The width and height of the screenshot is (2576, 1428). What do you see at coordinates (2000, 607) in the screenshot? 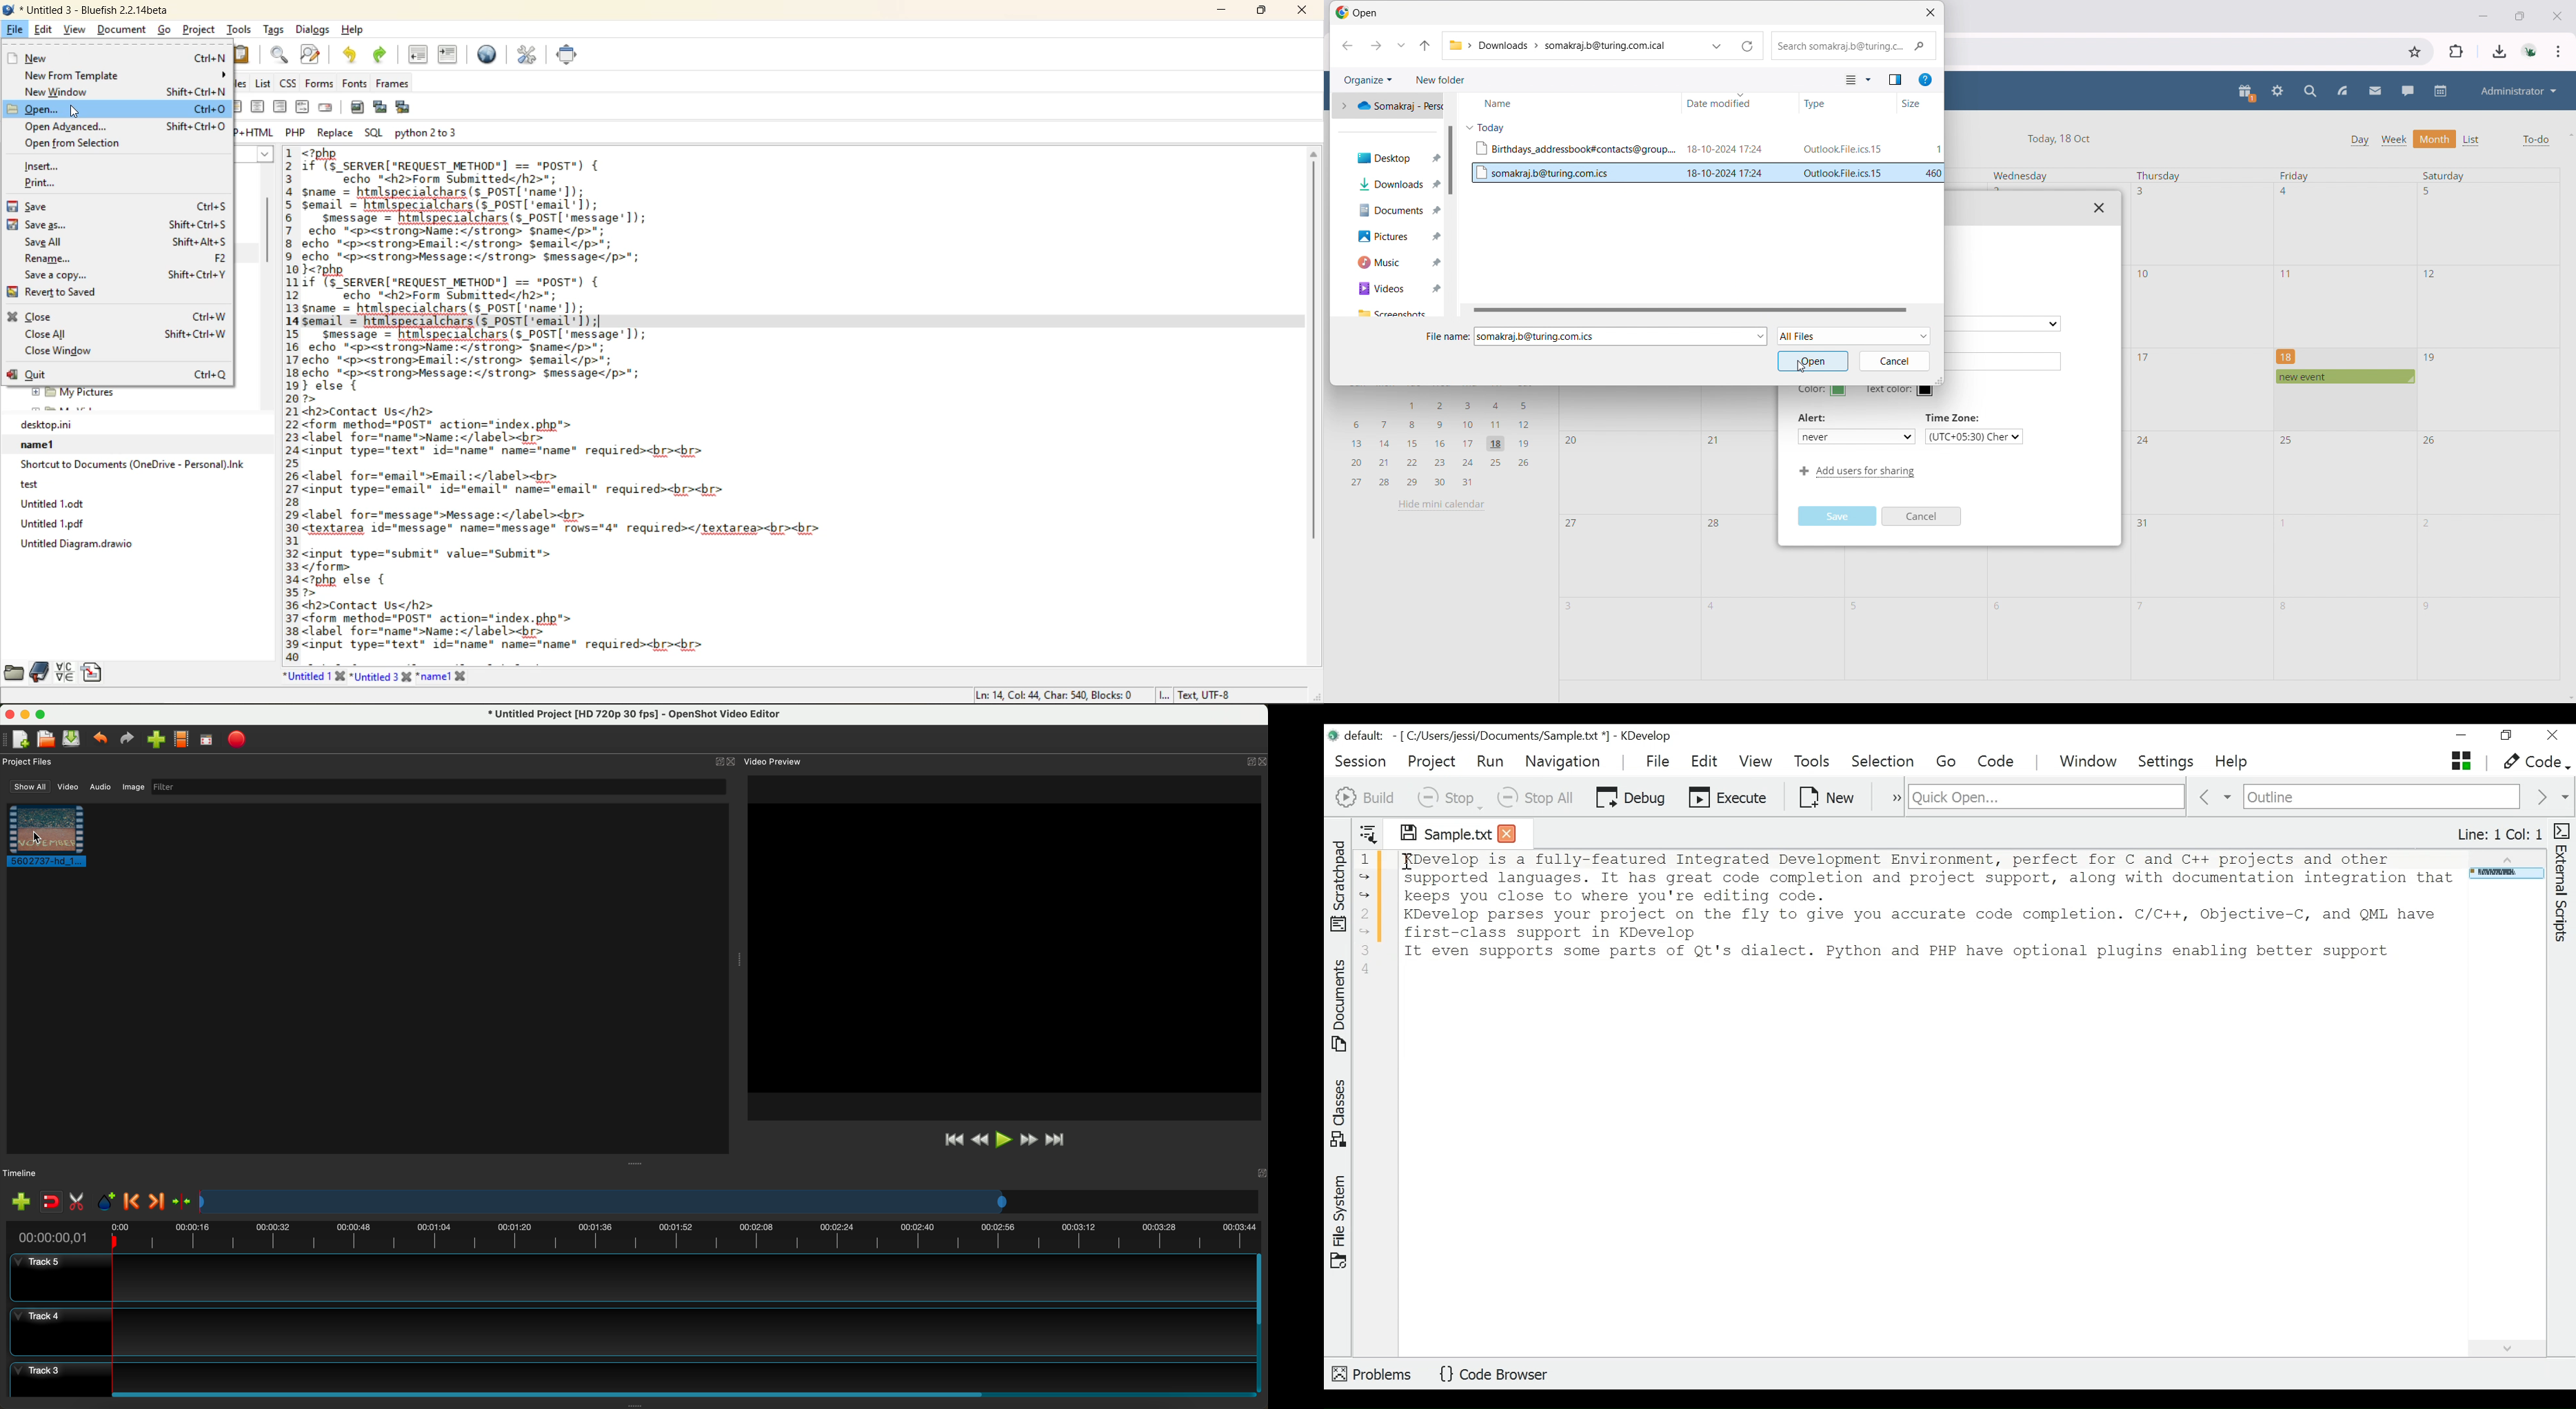
I see `6` at bounding box center [2000, 607].